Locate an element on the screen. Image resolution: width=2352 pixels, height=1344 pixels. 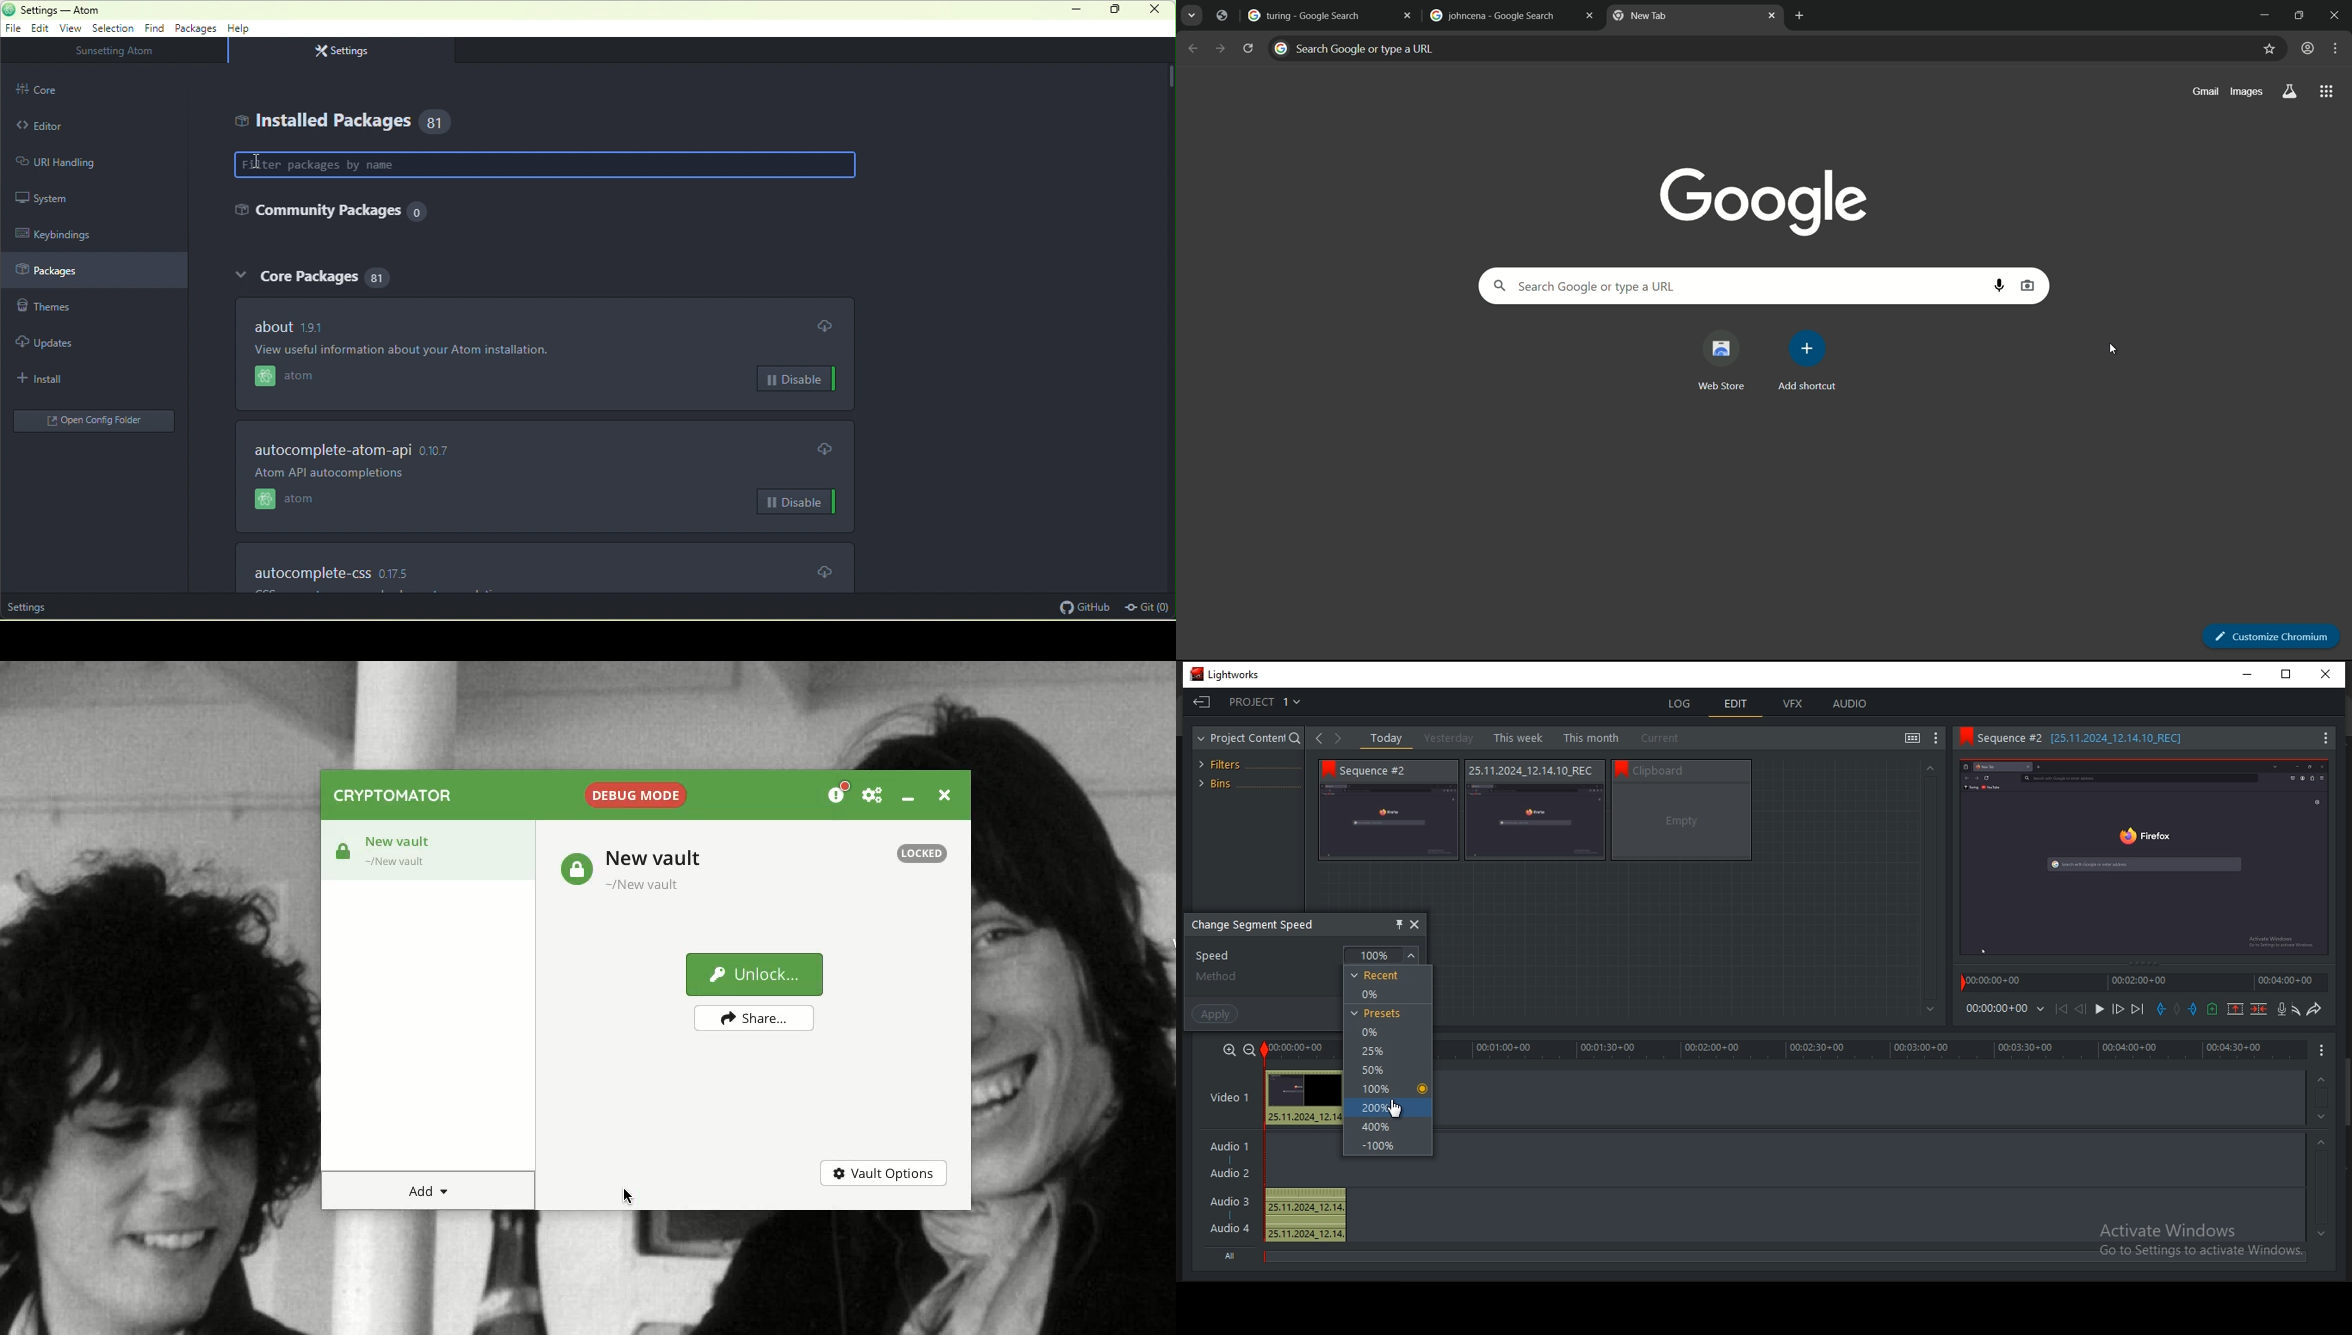
settings is located at coordinates (2337, 48).